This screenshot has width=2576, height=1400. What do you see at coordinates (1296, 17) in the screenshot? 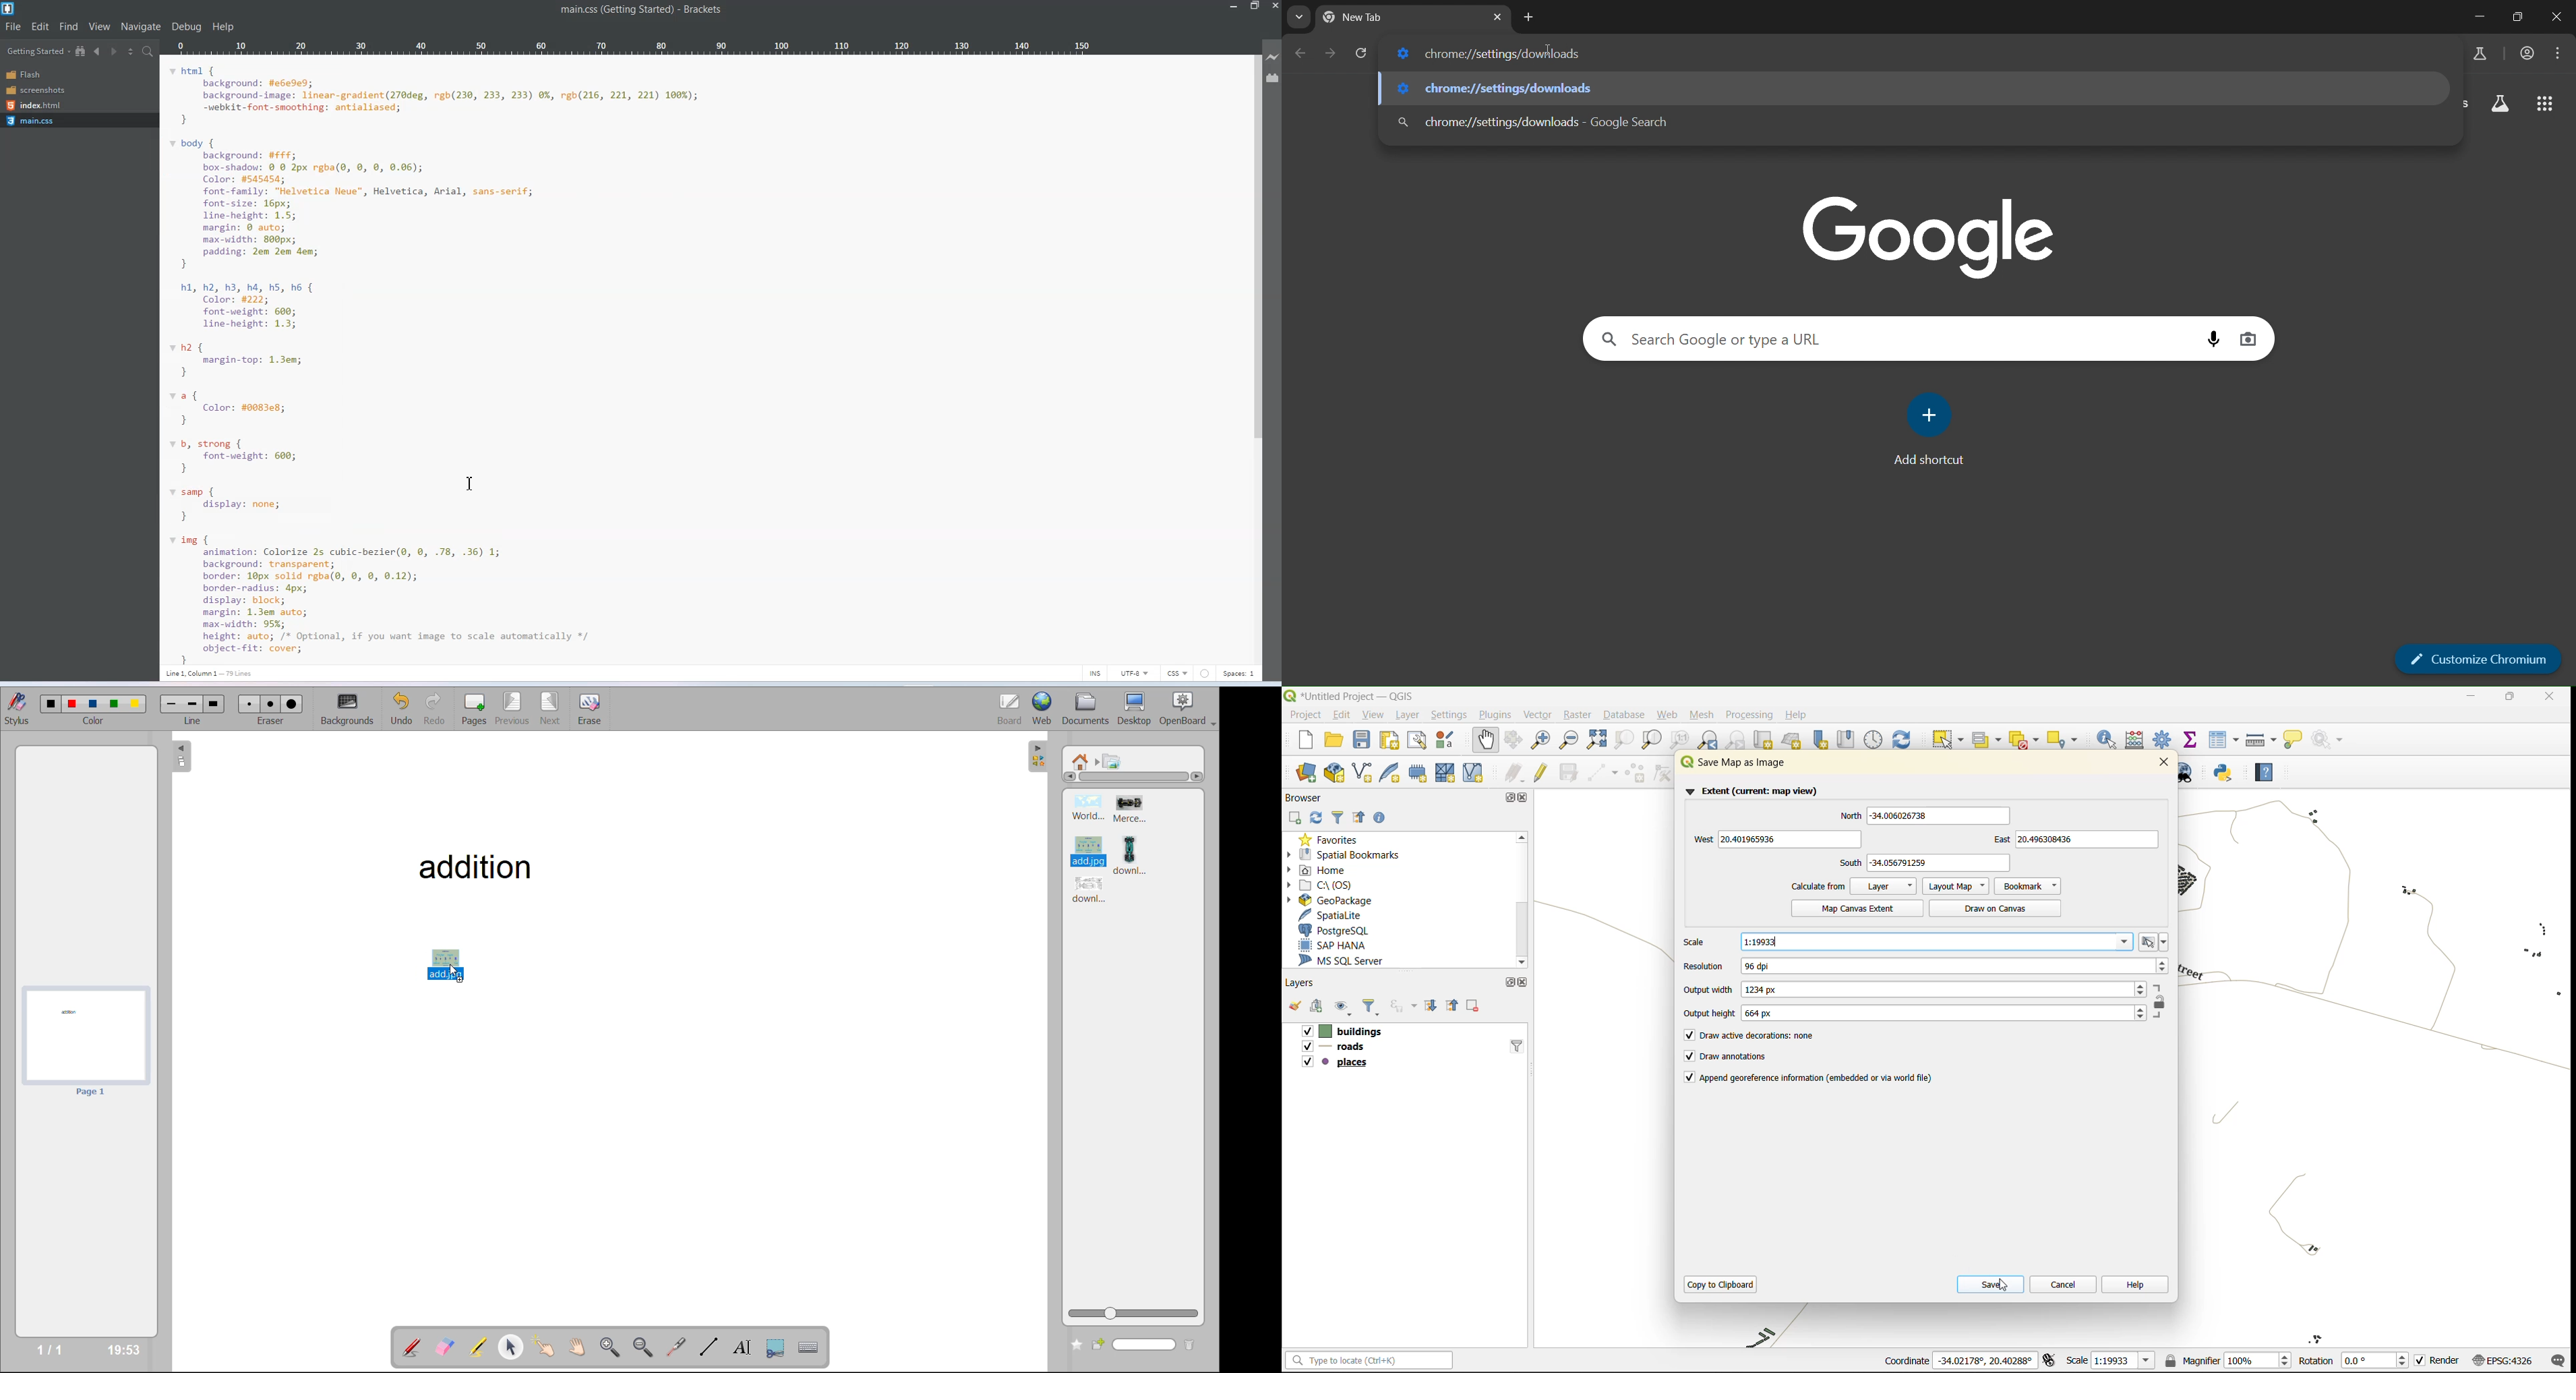
I see `search tabs` at bounding box center [1296, 17].